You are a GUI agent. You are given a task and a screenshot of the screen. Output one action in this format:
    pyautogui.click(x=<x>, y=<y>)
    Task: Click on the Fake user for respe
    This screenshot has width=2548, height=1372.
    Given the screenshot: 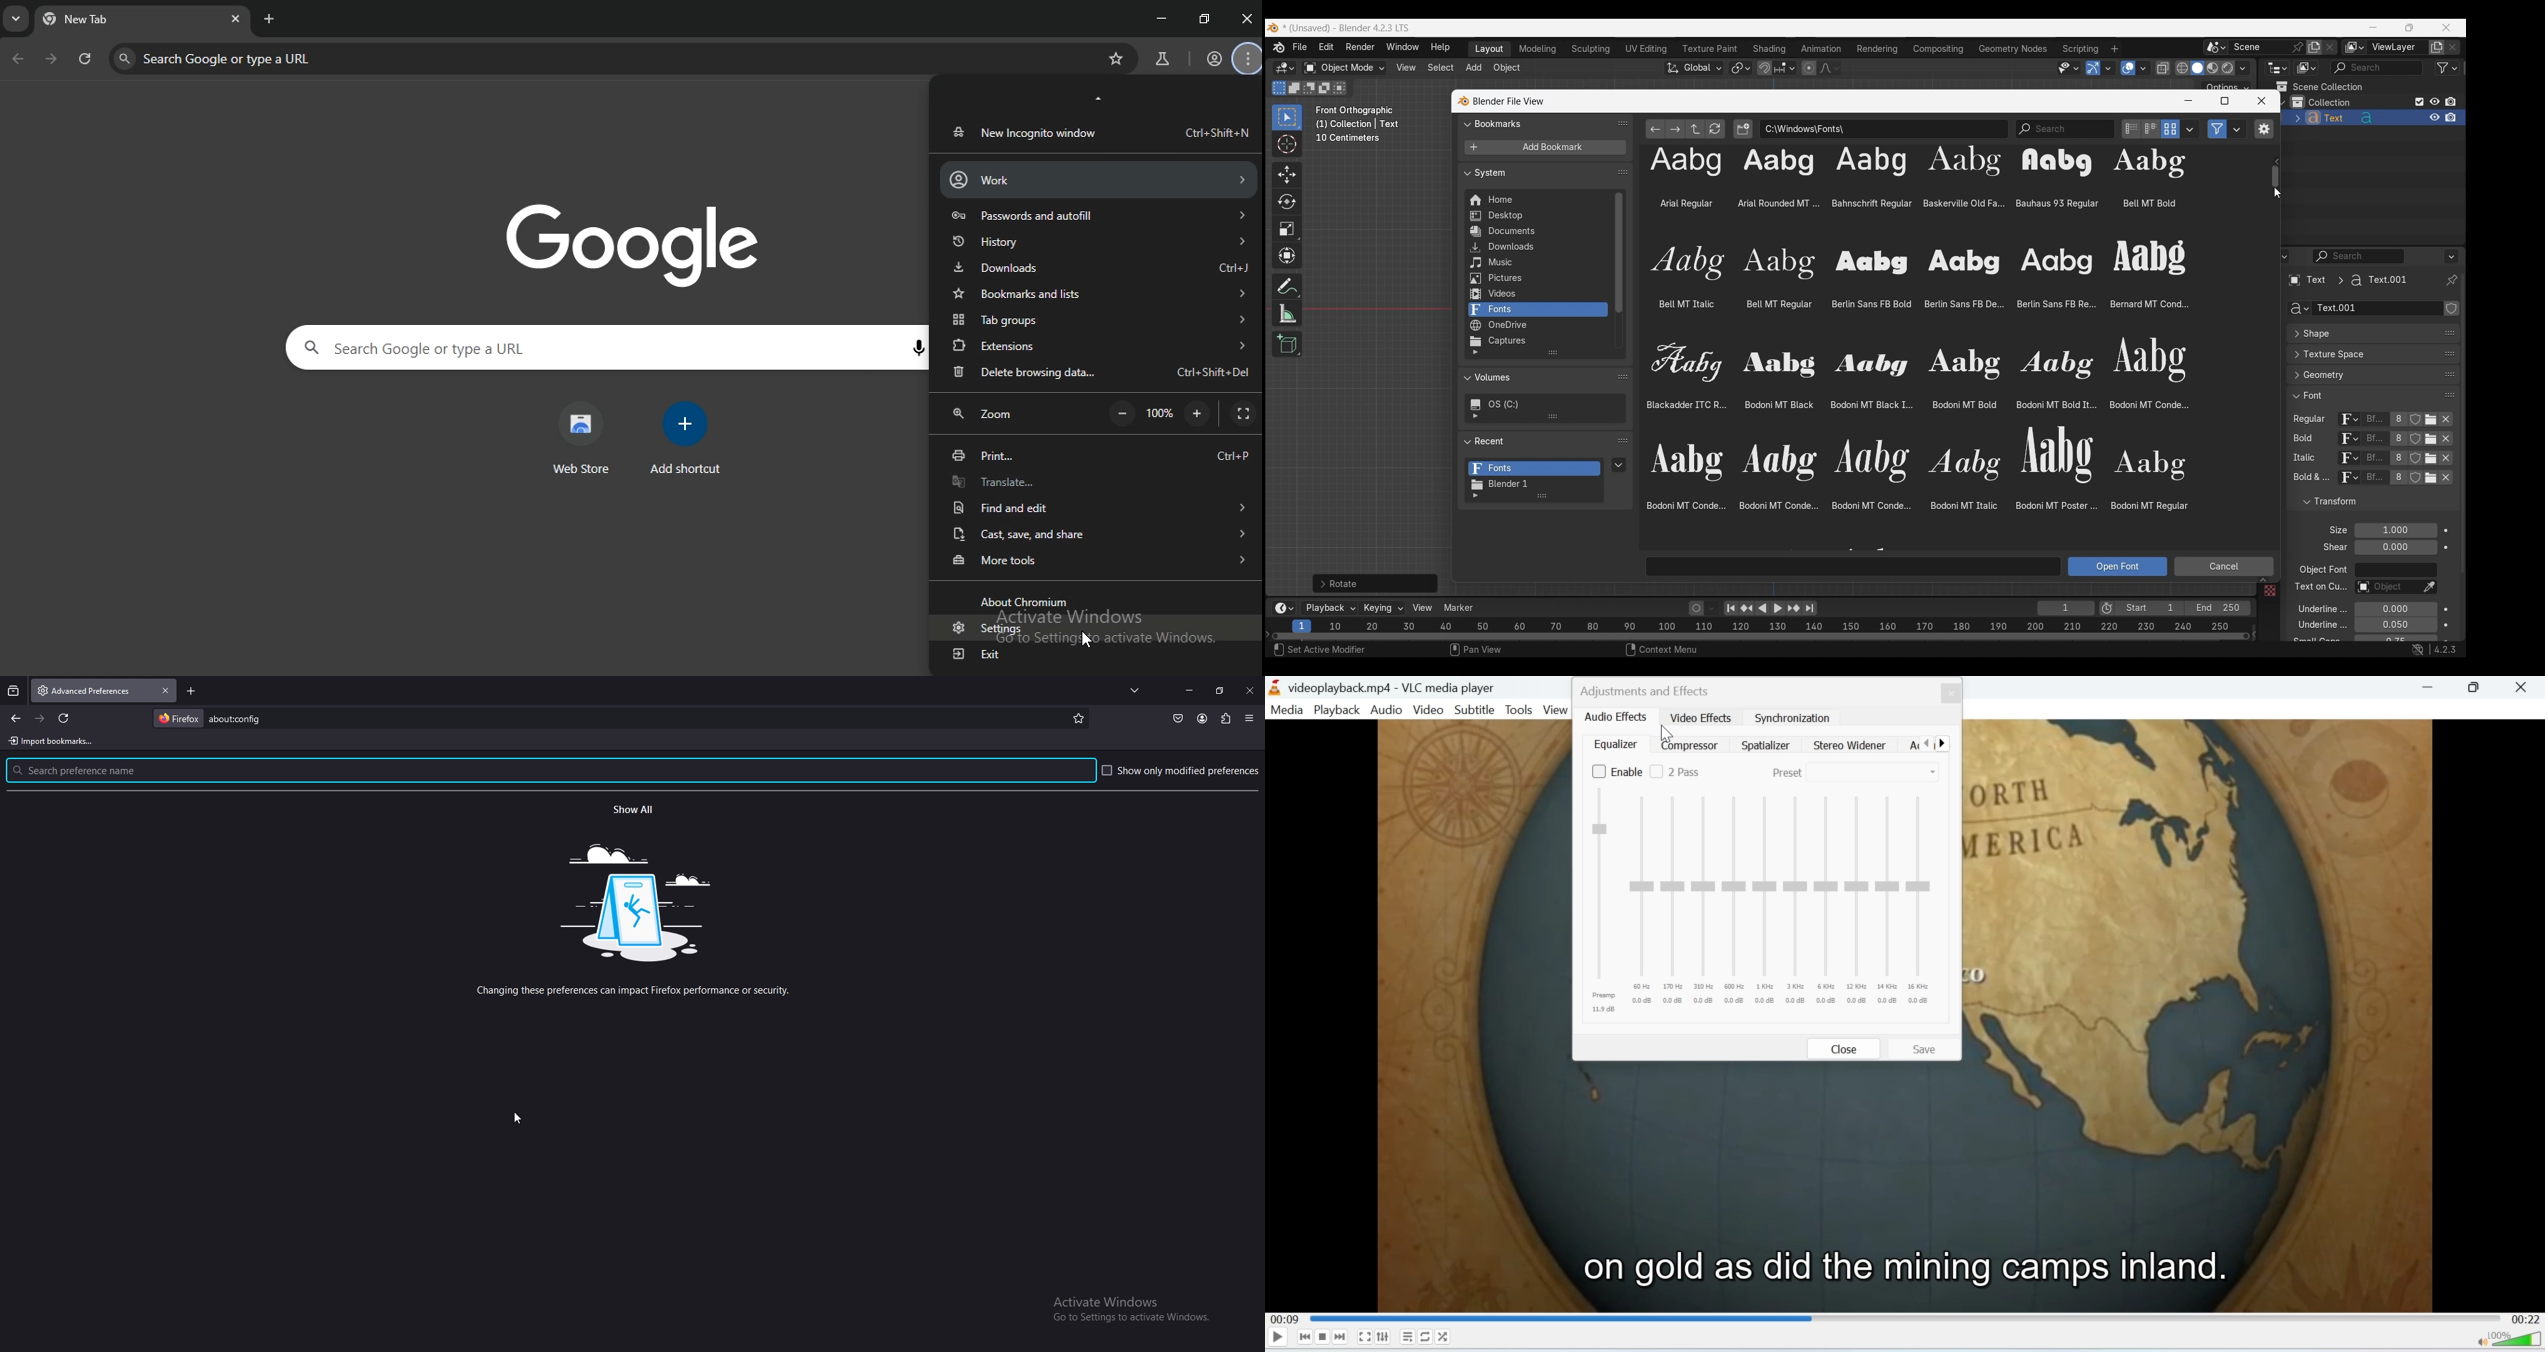 What is the action you would take?
    pyautogui.click(x=2415, y=422)
    